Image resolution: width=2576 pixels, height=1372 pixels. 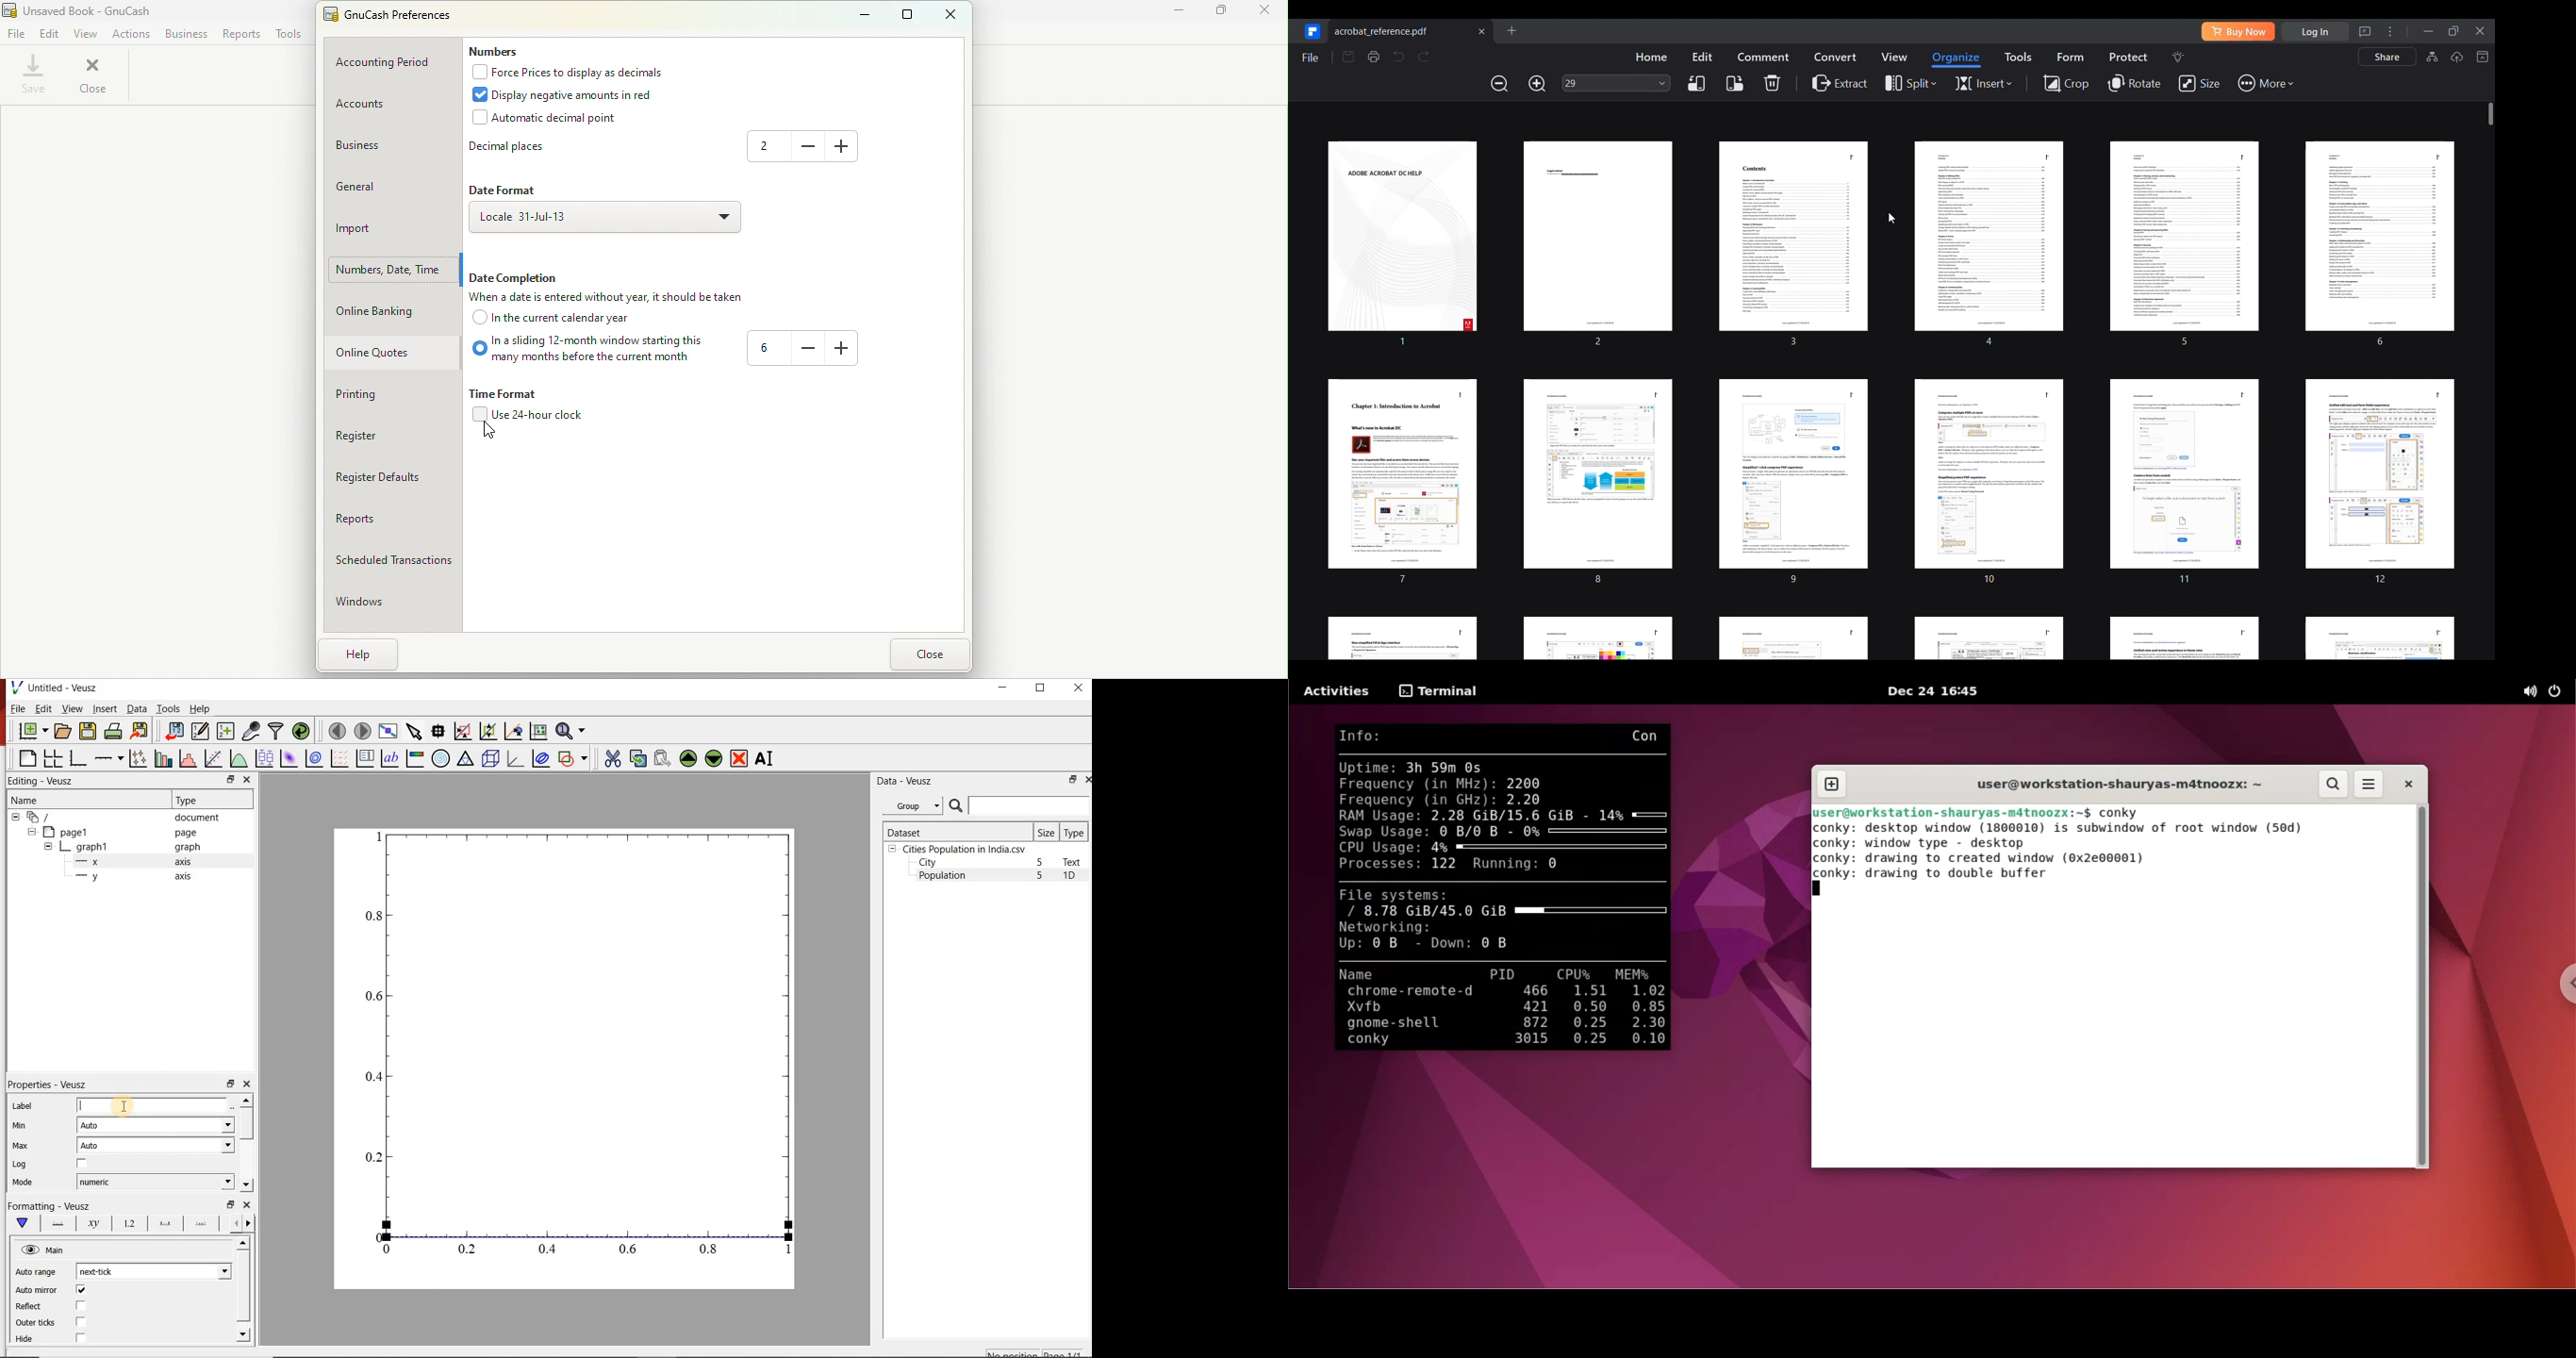 What do you see at coordinates (1047, 832) in the screenshot?
I see `Size` at bounding box center [1047, 832].